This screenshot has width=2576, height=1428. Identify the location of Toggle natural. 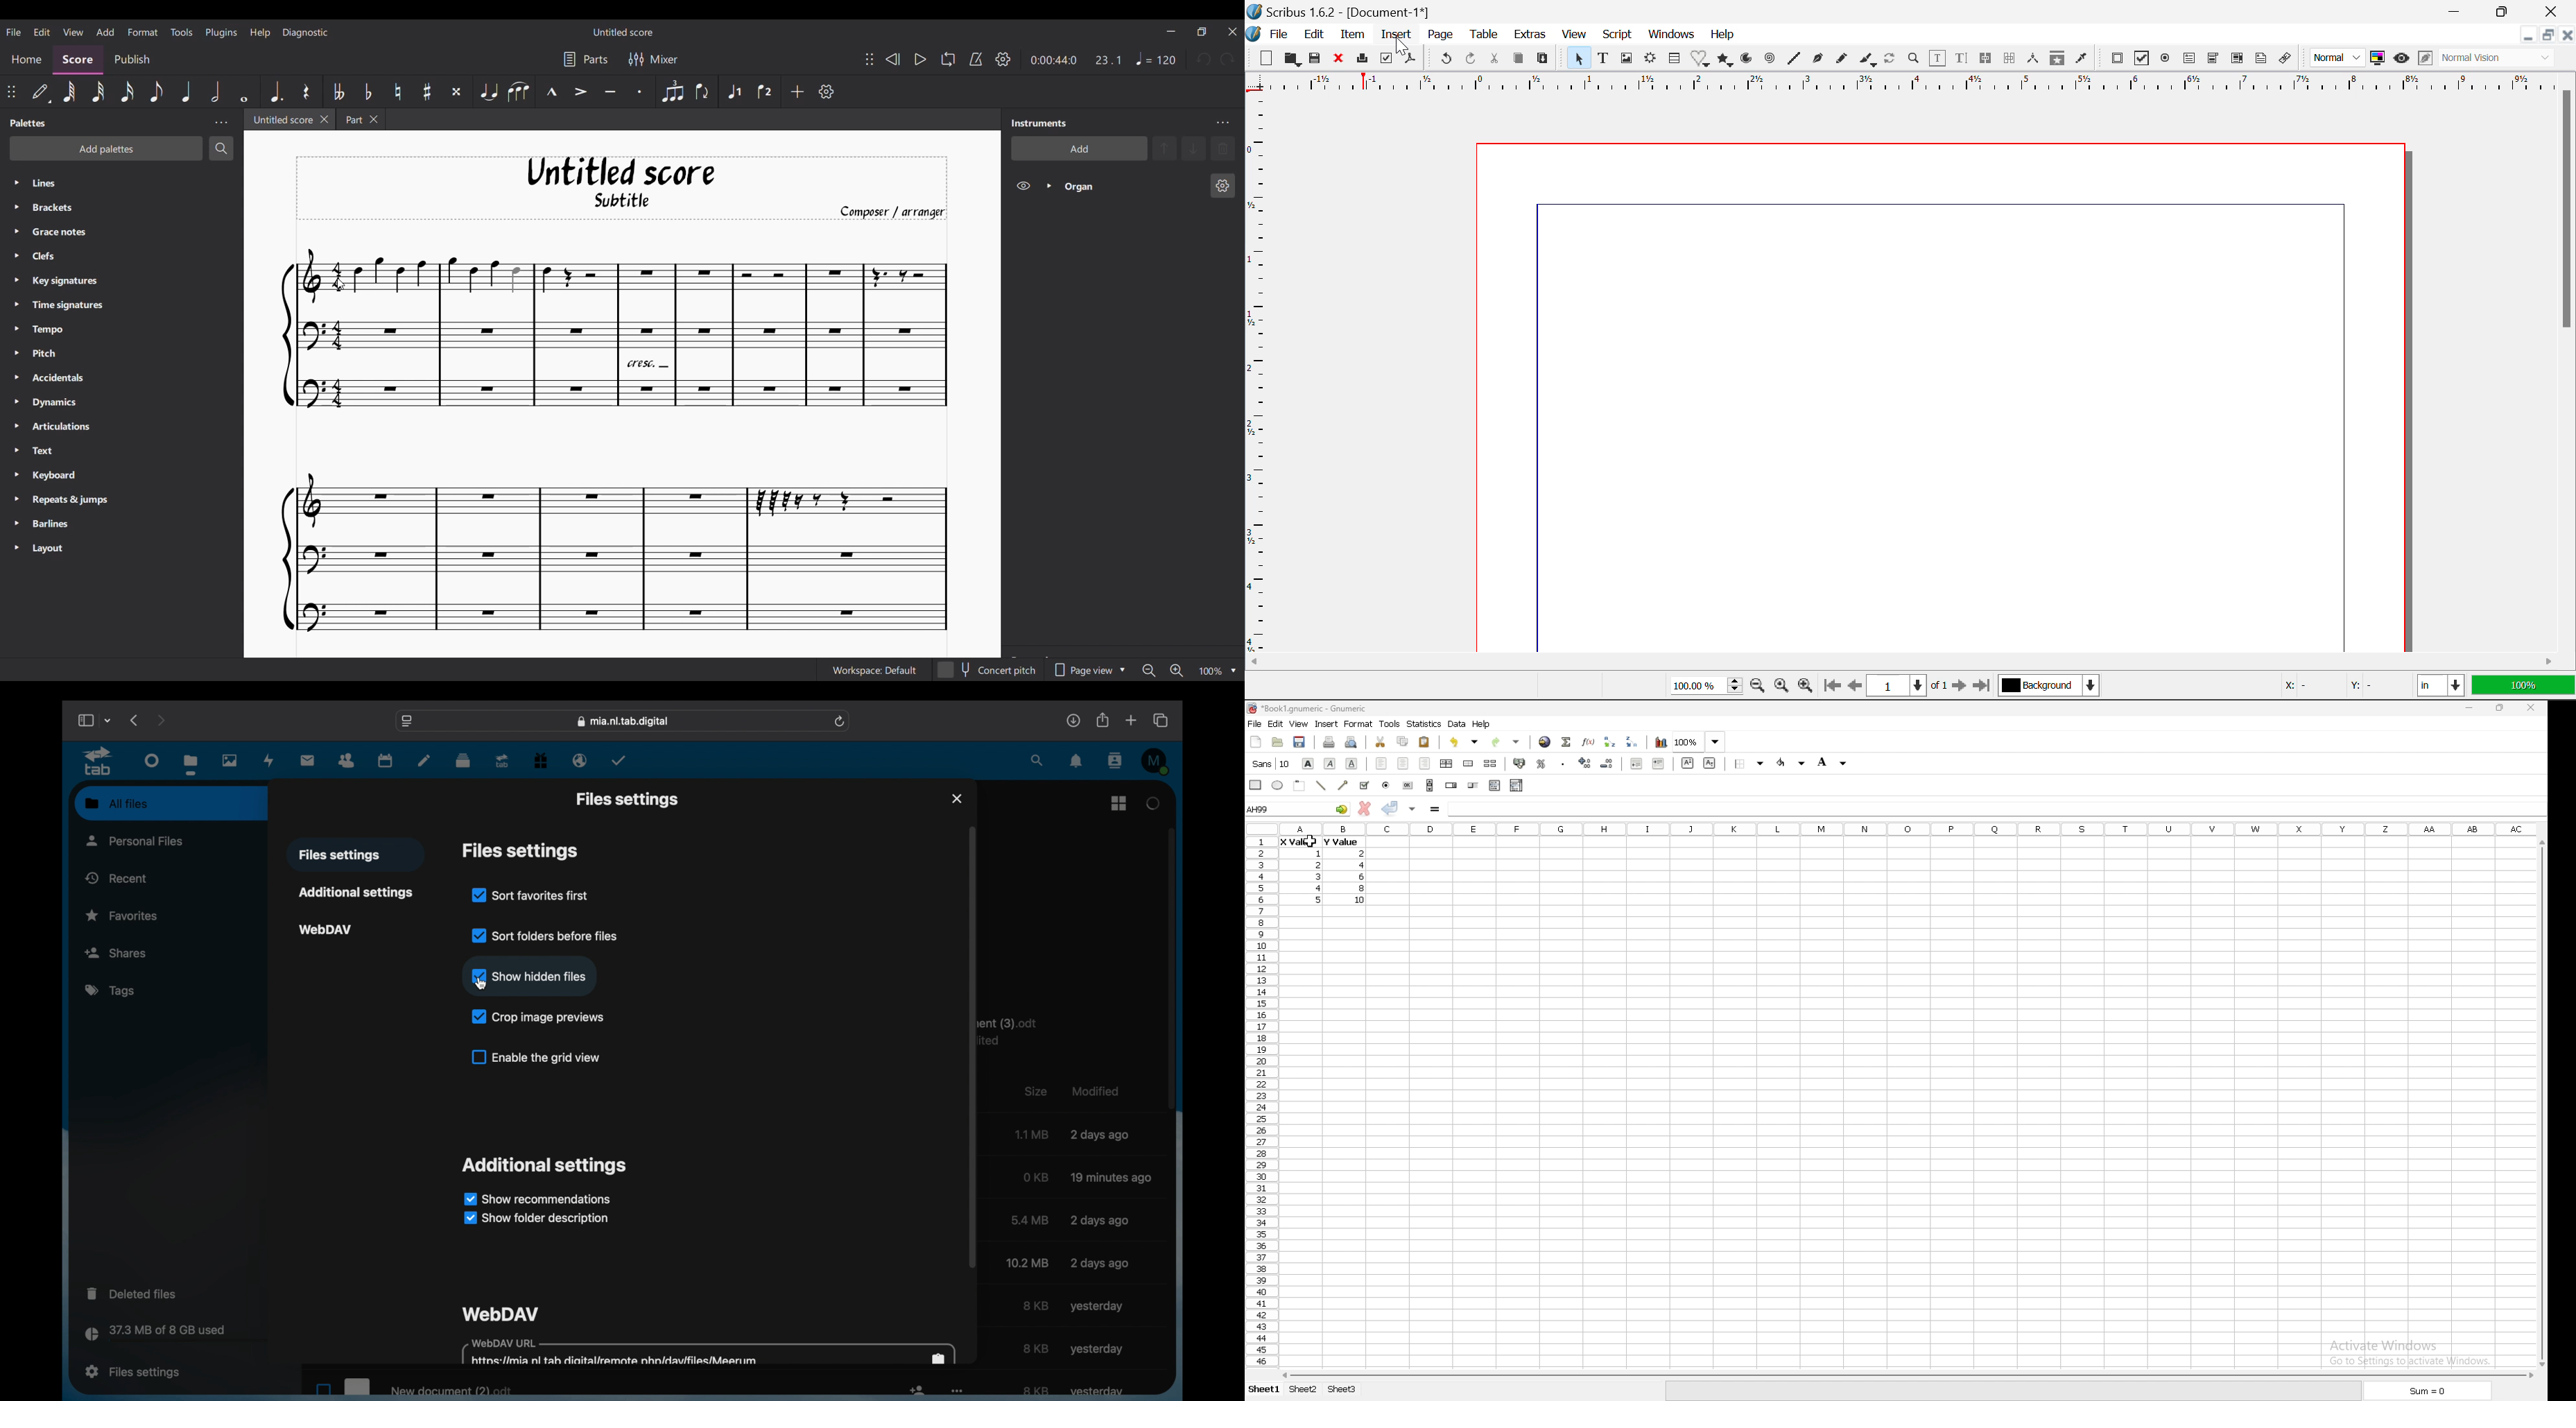
(398, 91).